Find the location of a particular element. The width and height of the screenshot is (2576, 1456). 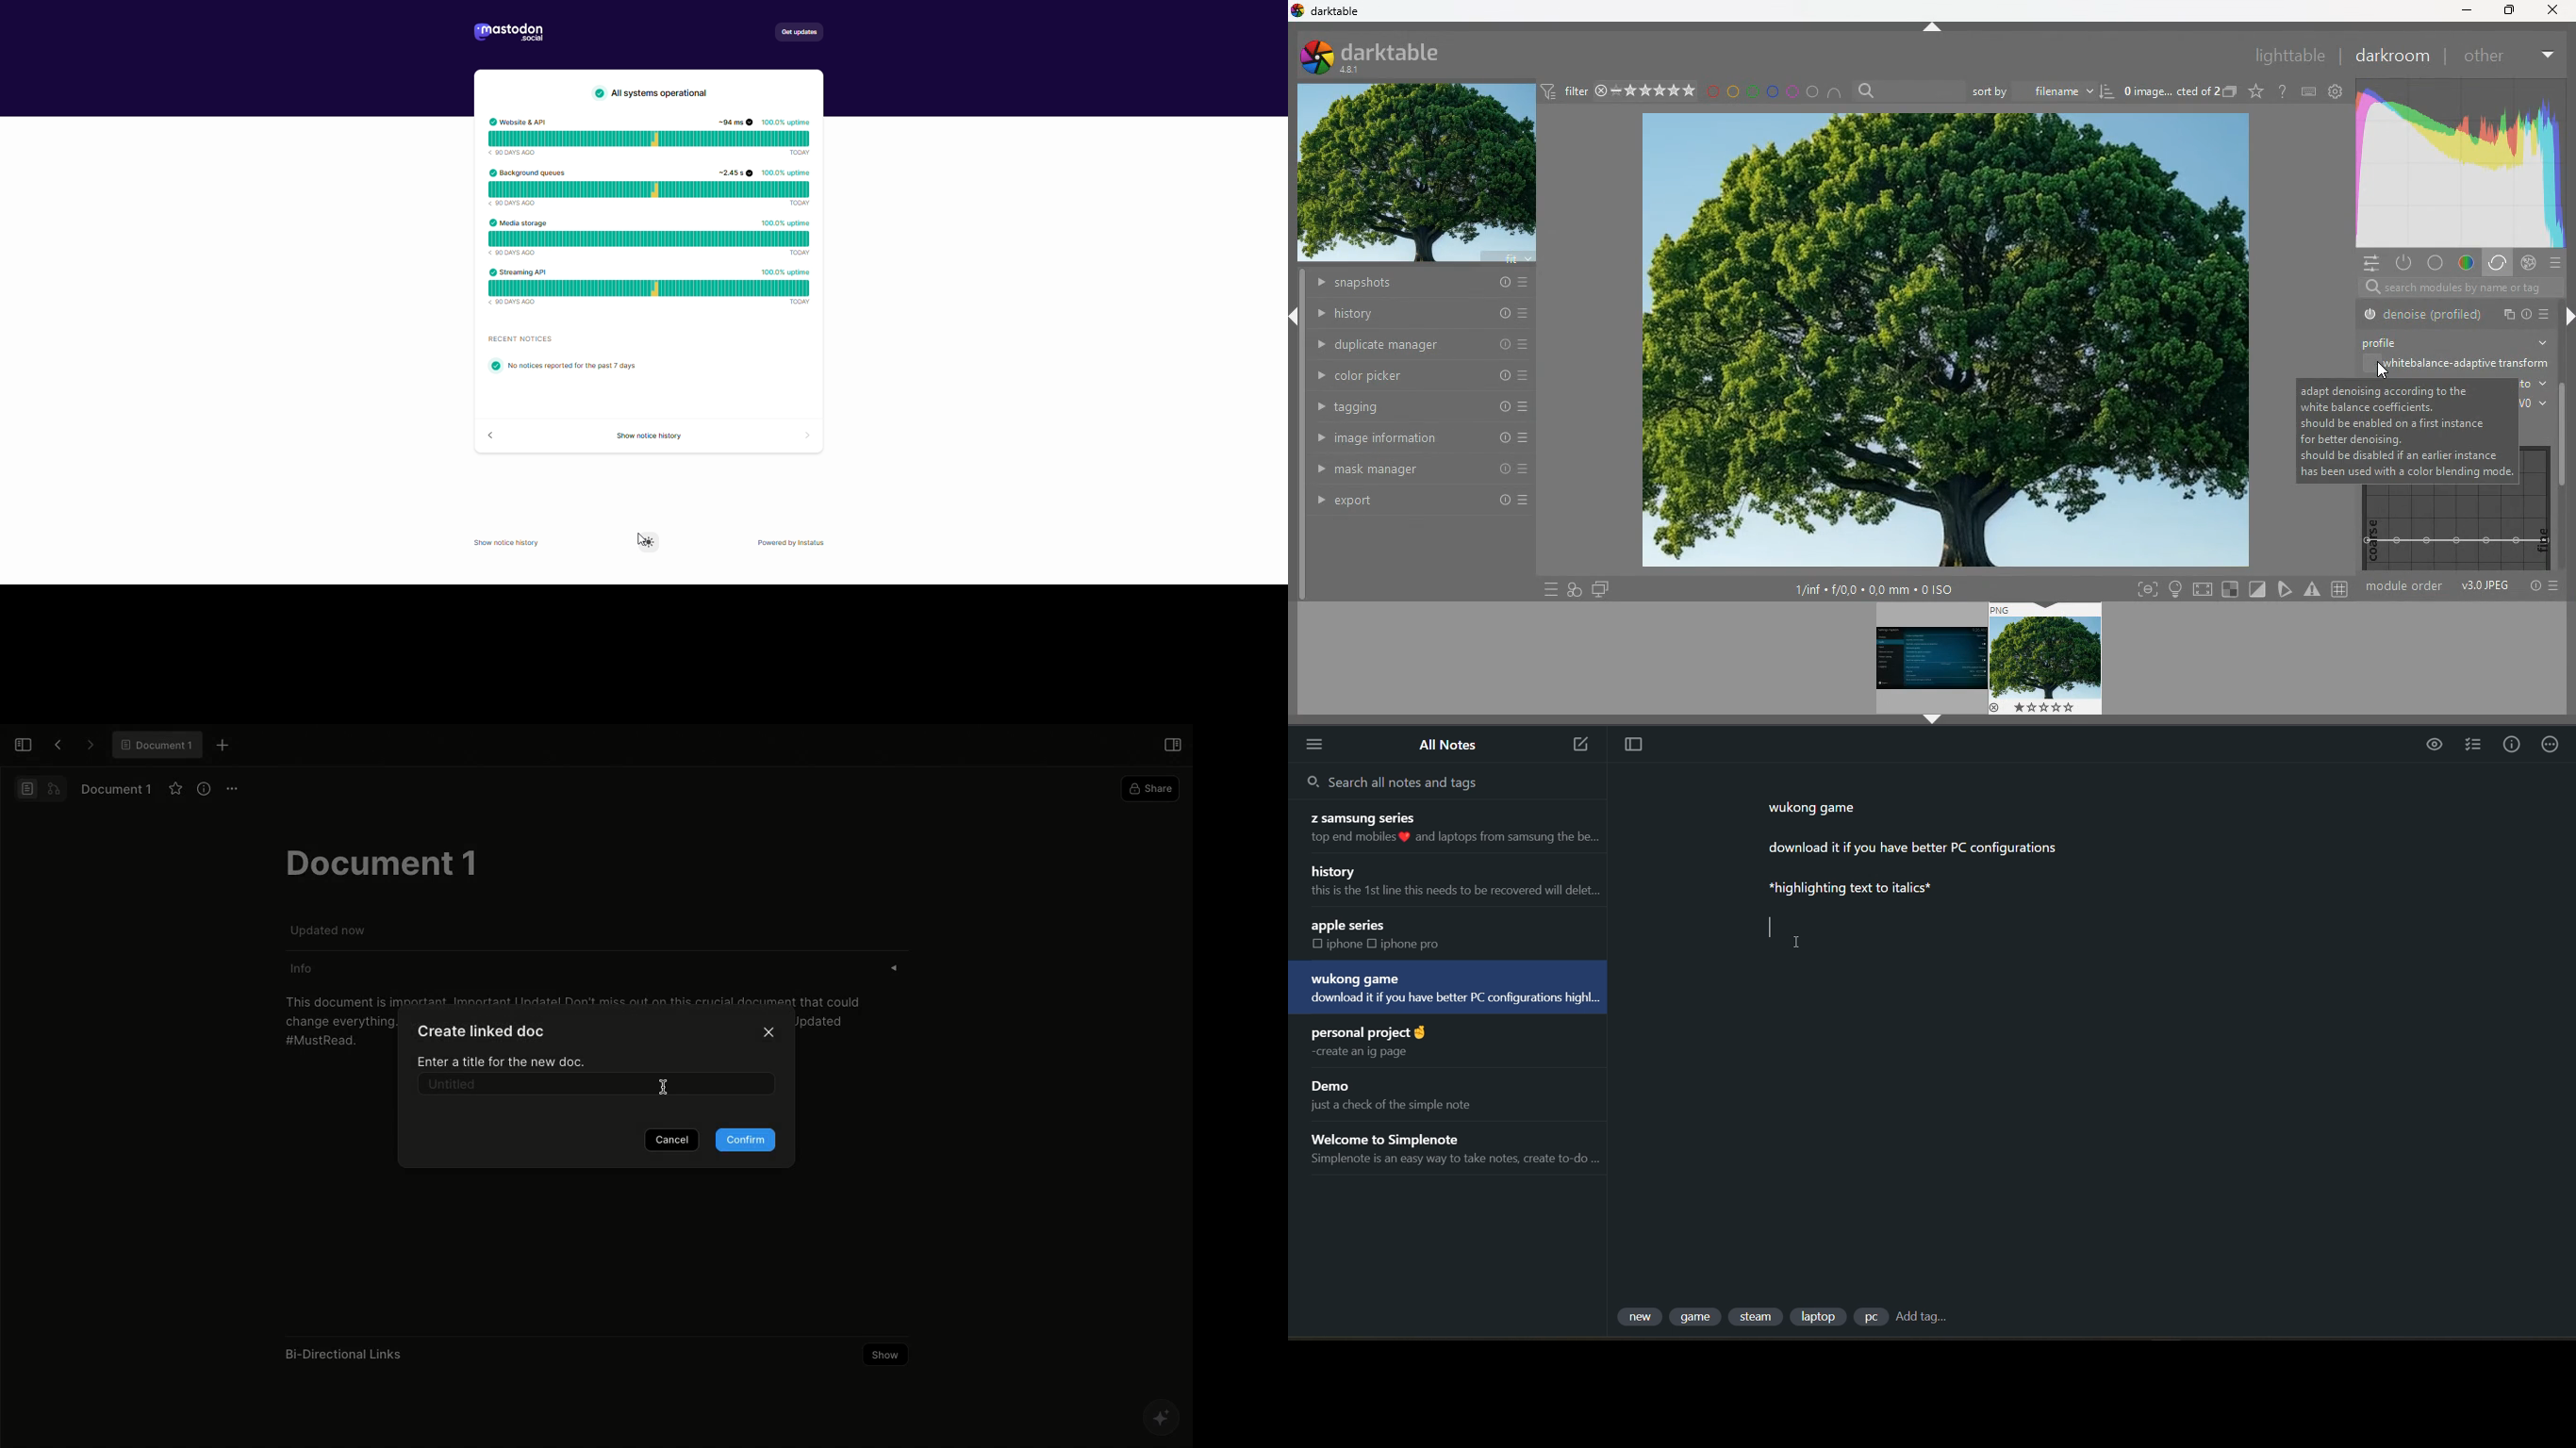

Updated now is located at coordinates (331, 929).